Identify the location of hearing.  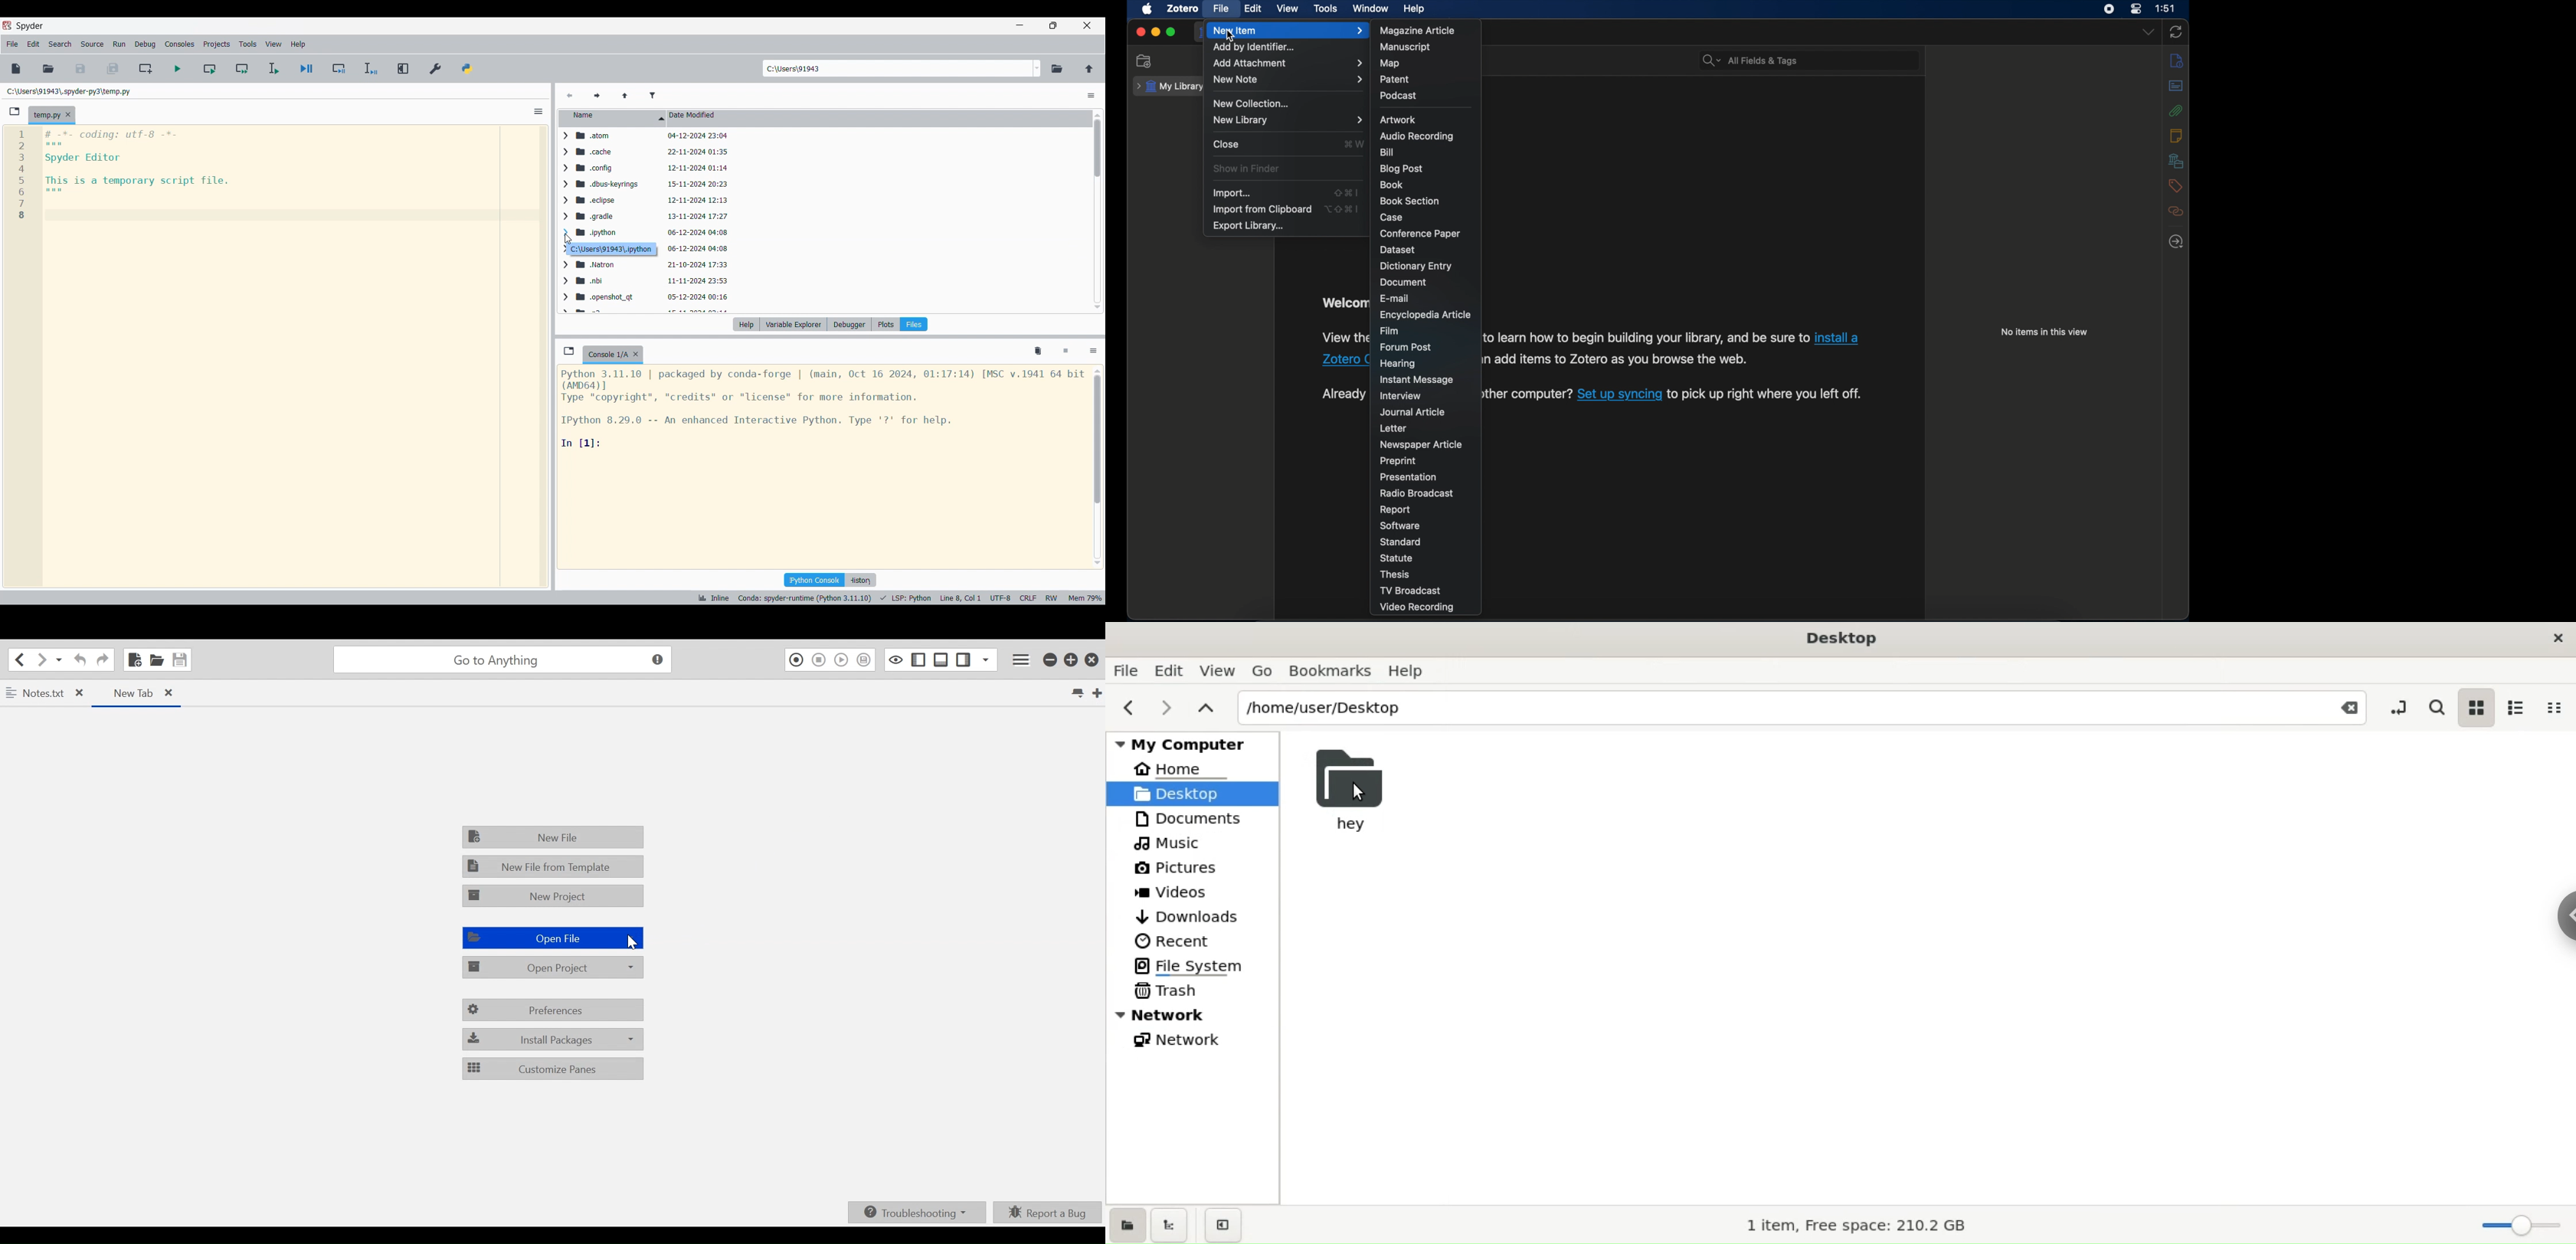
(1398, 363).